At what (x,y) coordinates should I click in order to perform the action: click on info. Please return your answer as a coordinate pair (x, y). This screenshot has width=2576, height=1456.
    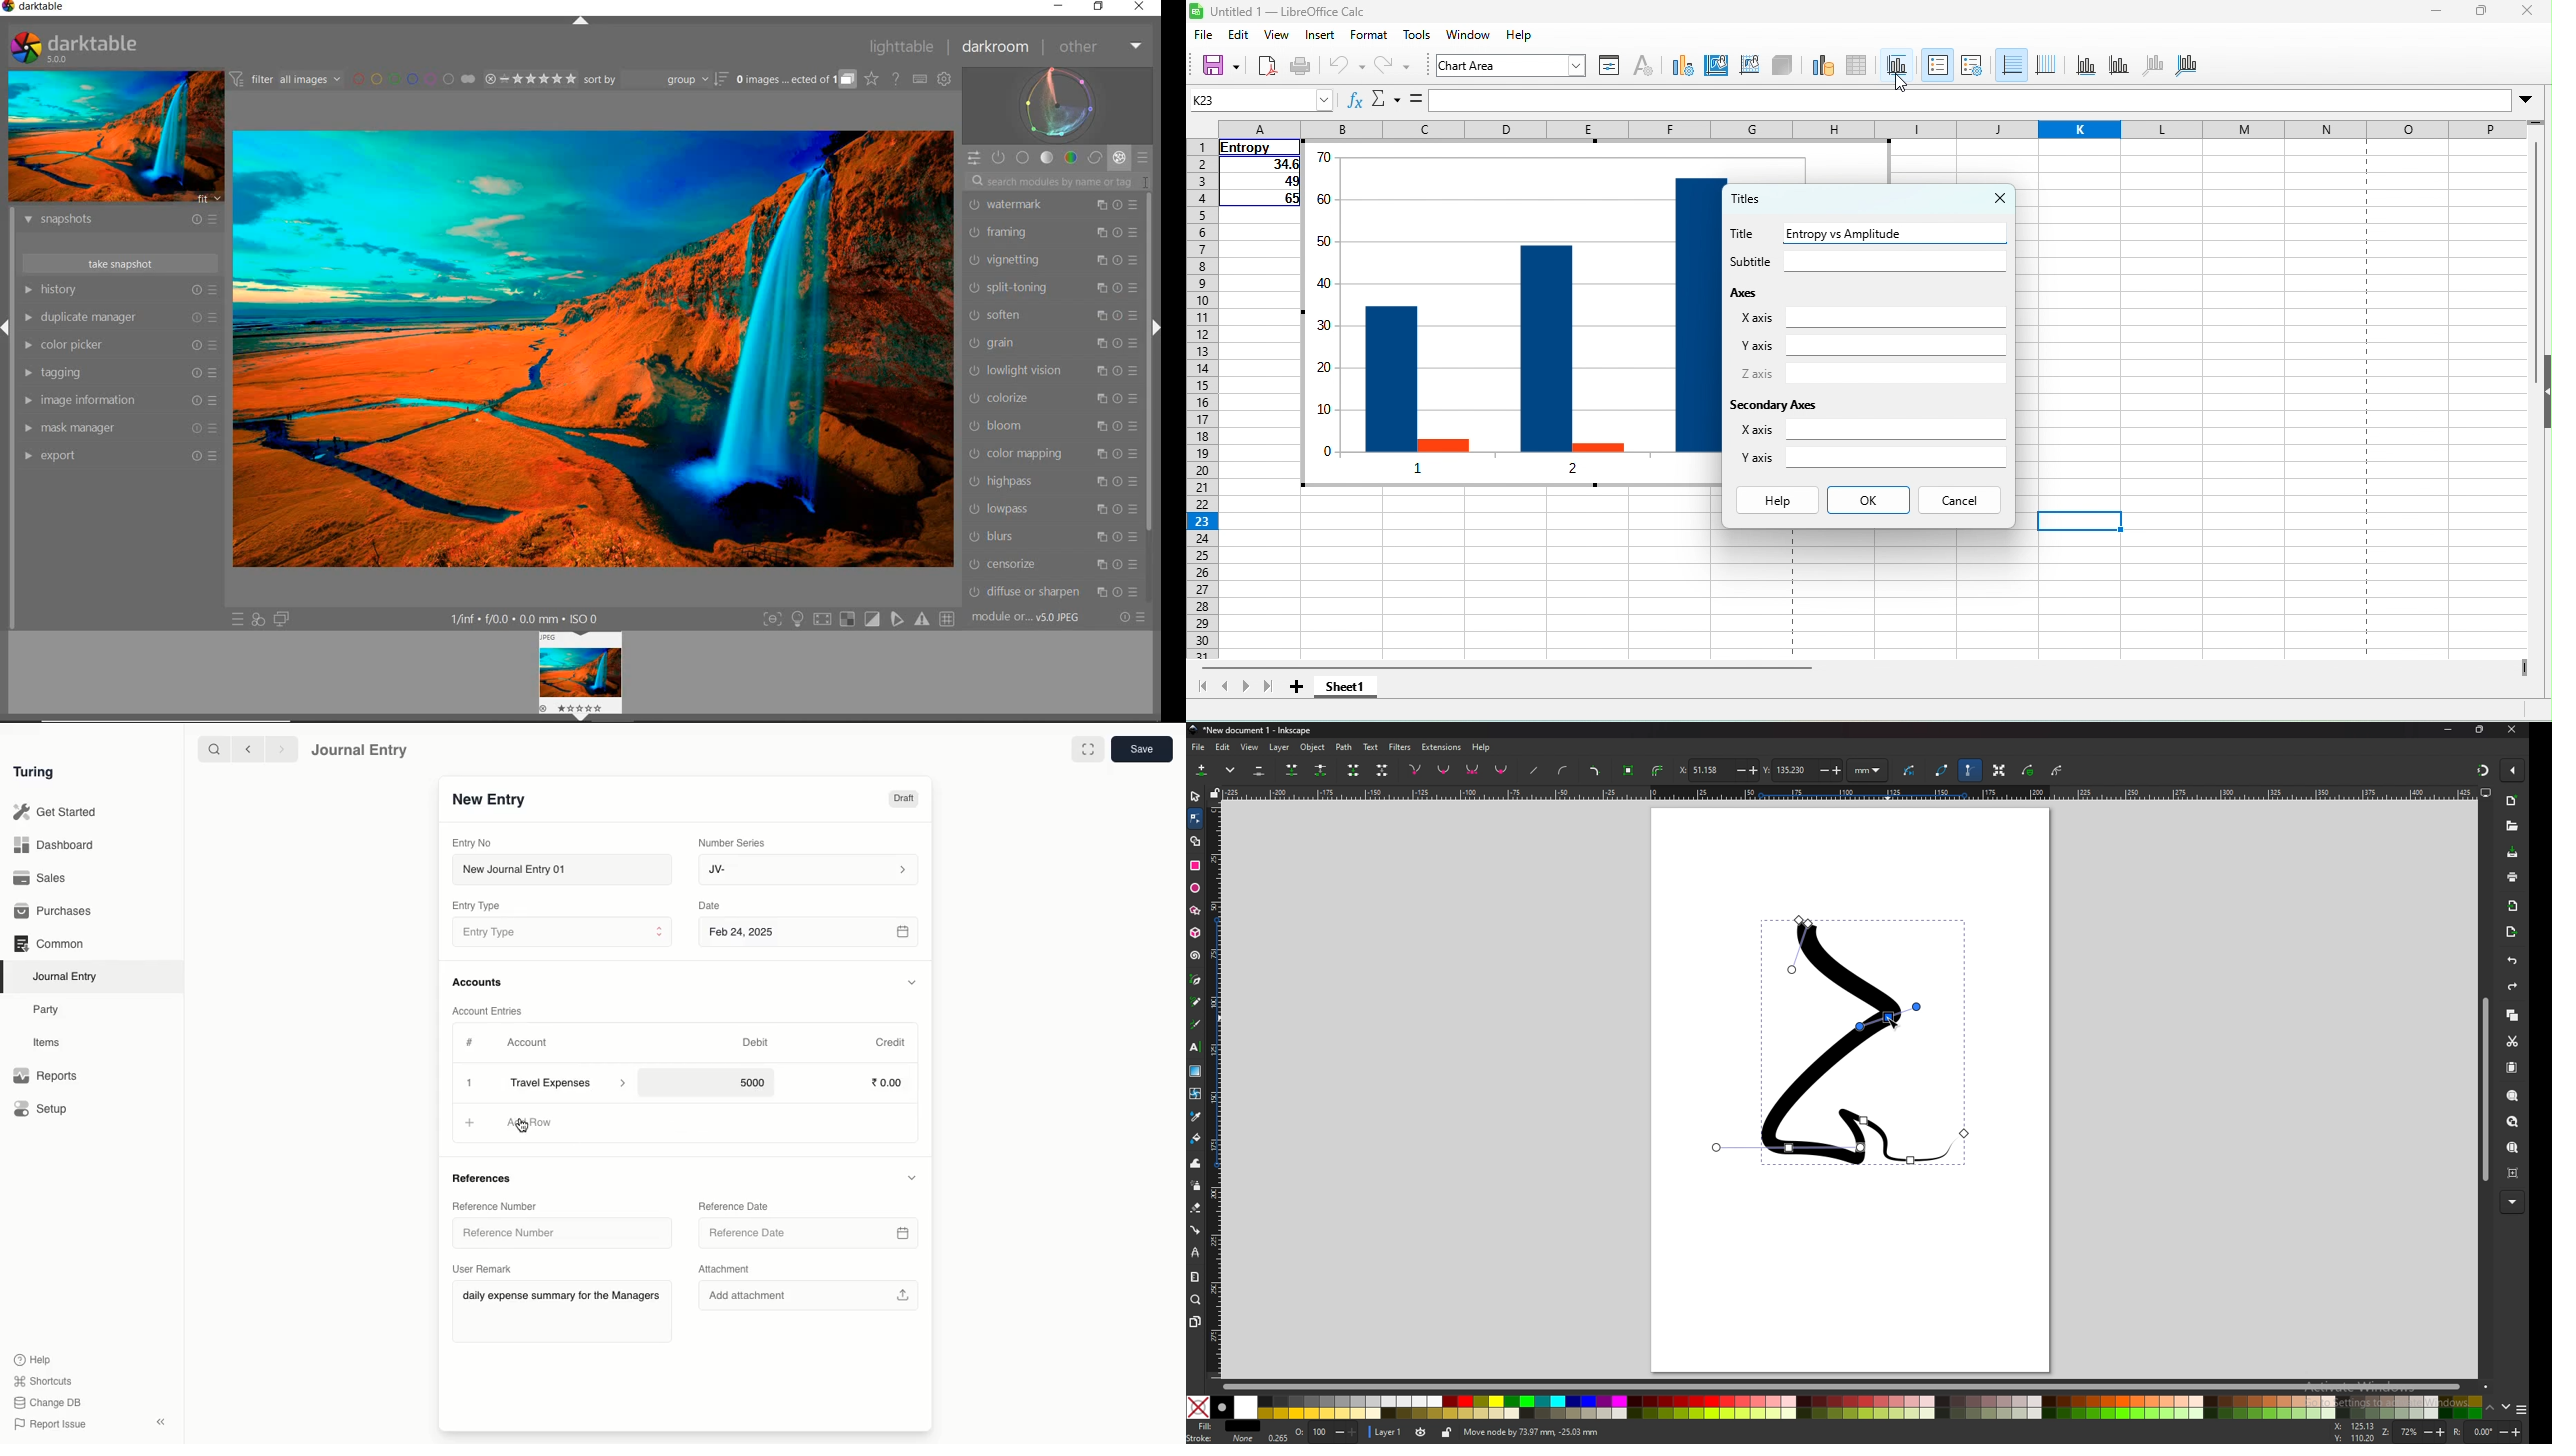
    Looking at the image, I should click on (1660, 1432).